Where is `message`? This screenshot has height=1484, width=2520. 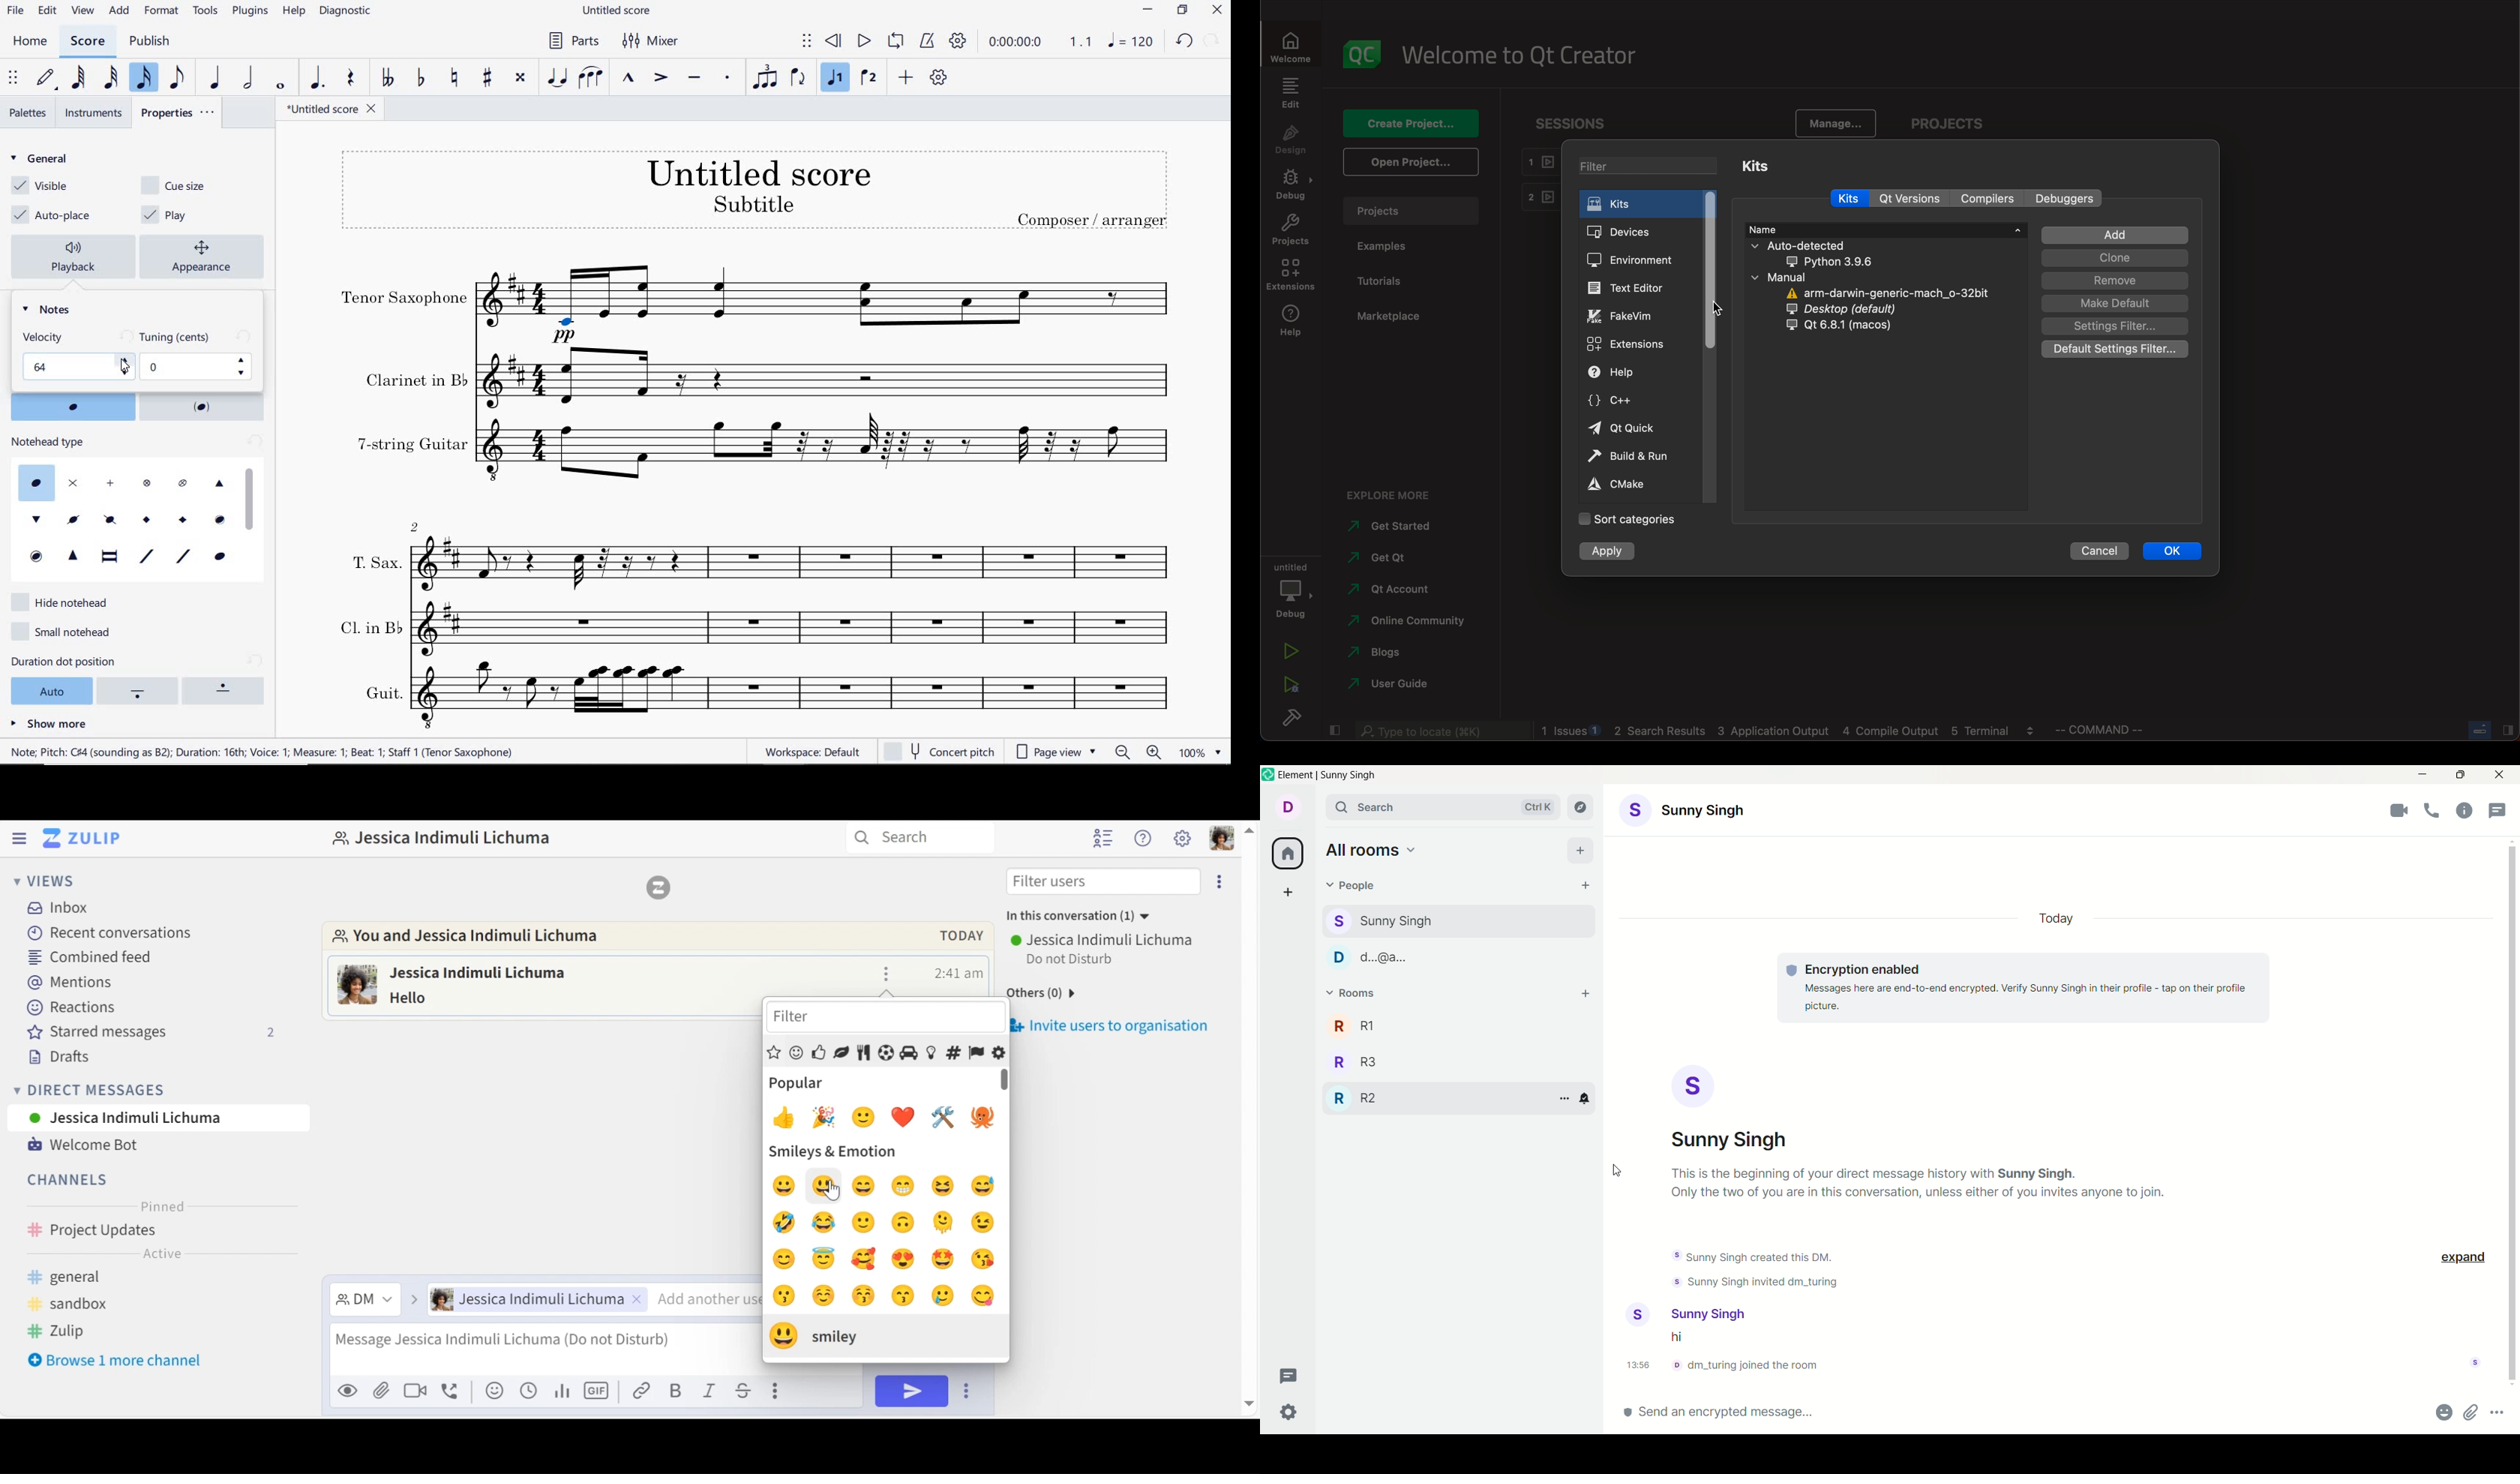
message is located at coordinates (428, 997).